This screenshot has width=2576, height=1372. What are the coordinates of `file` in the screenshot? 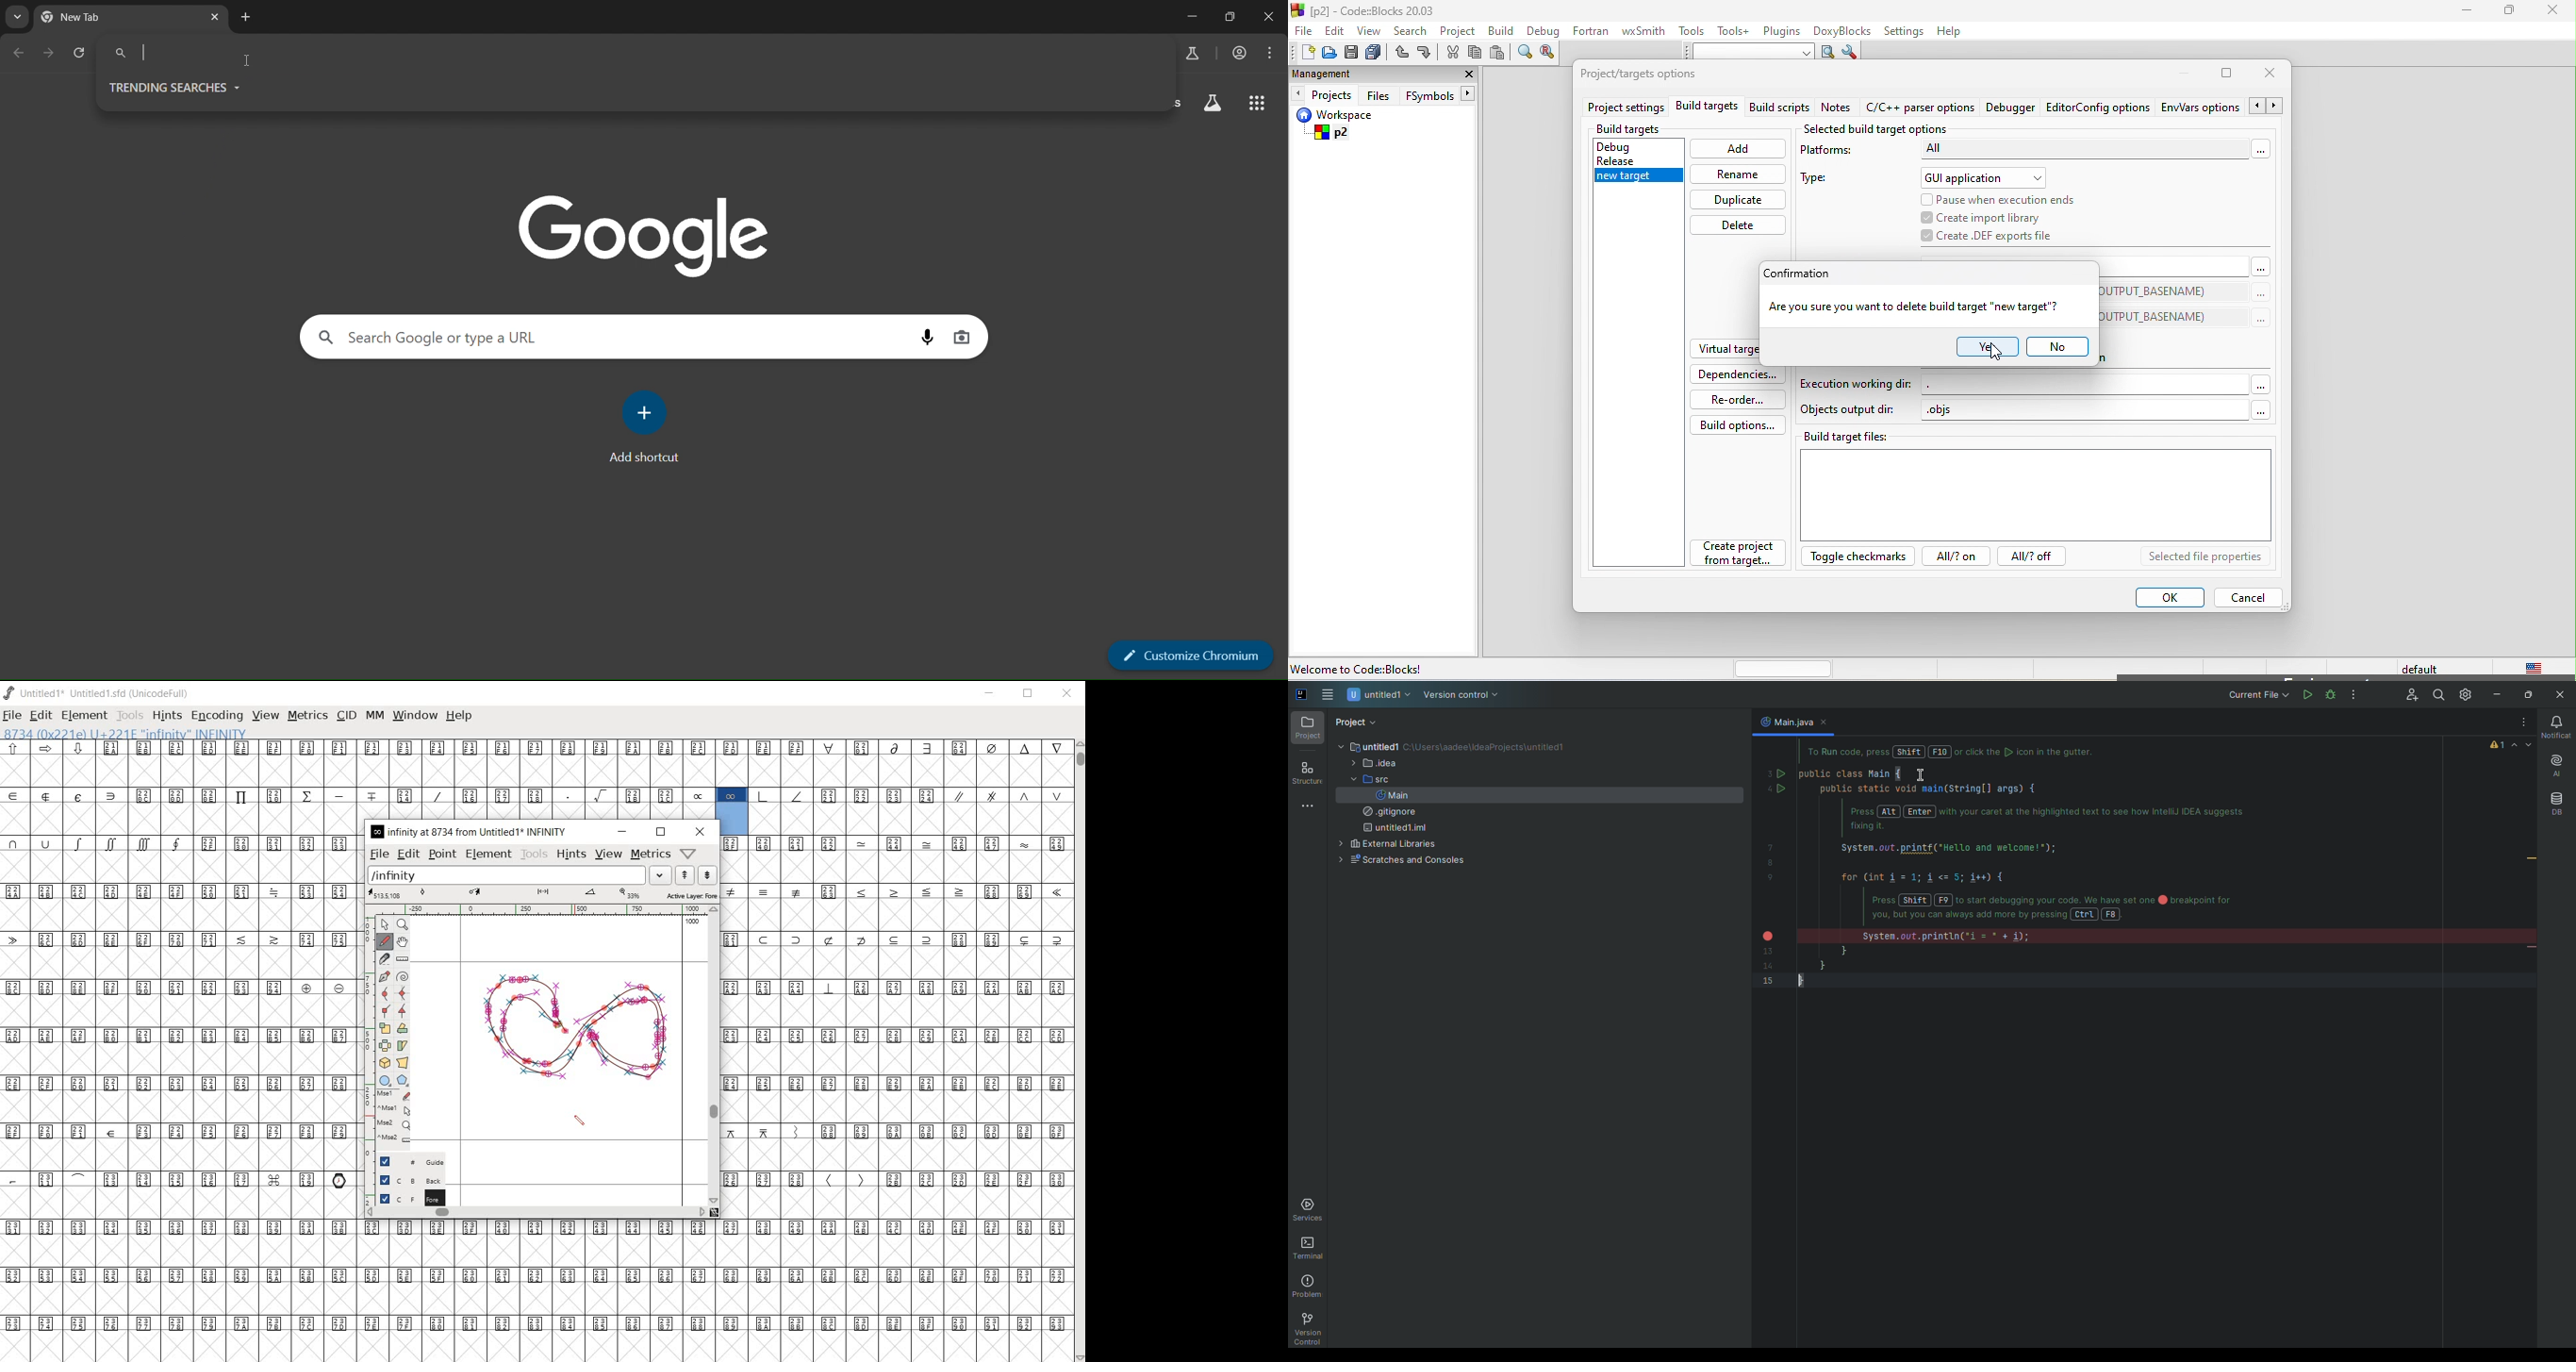 It's located at (1302, 30).